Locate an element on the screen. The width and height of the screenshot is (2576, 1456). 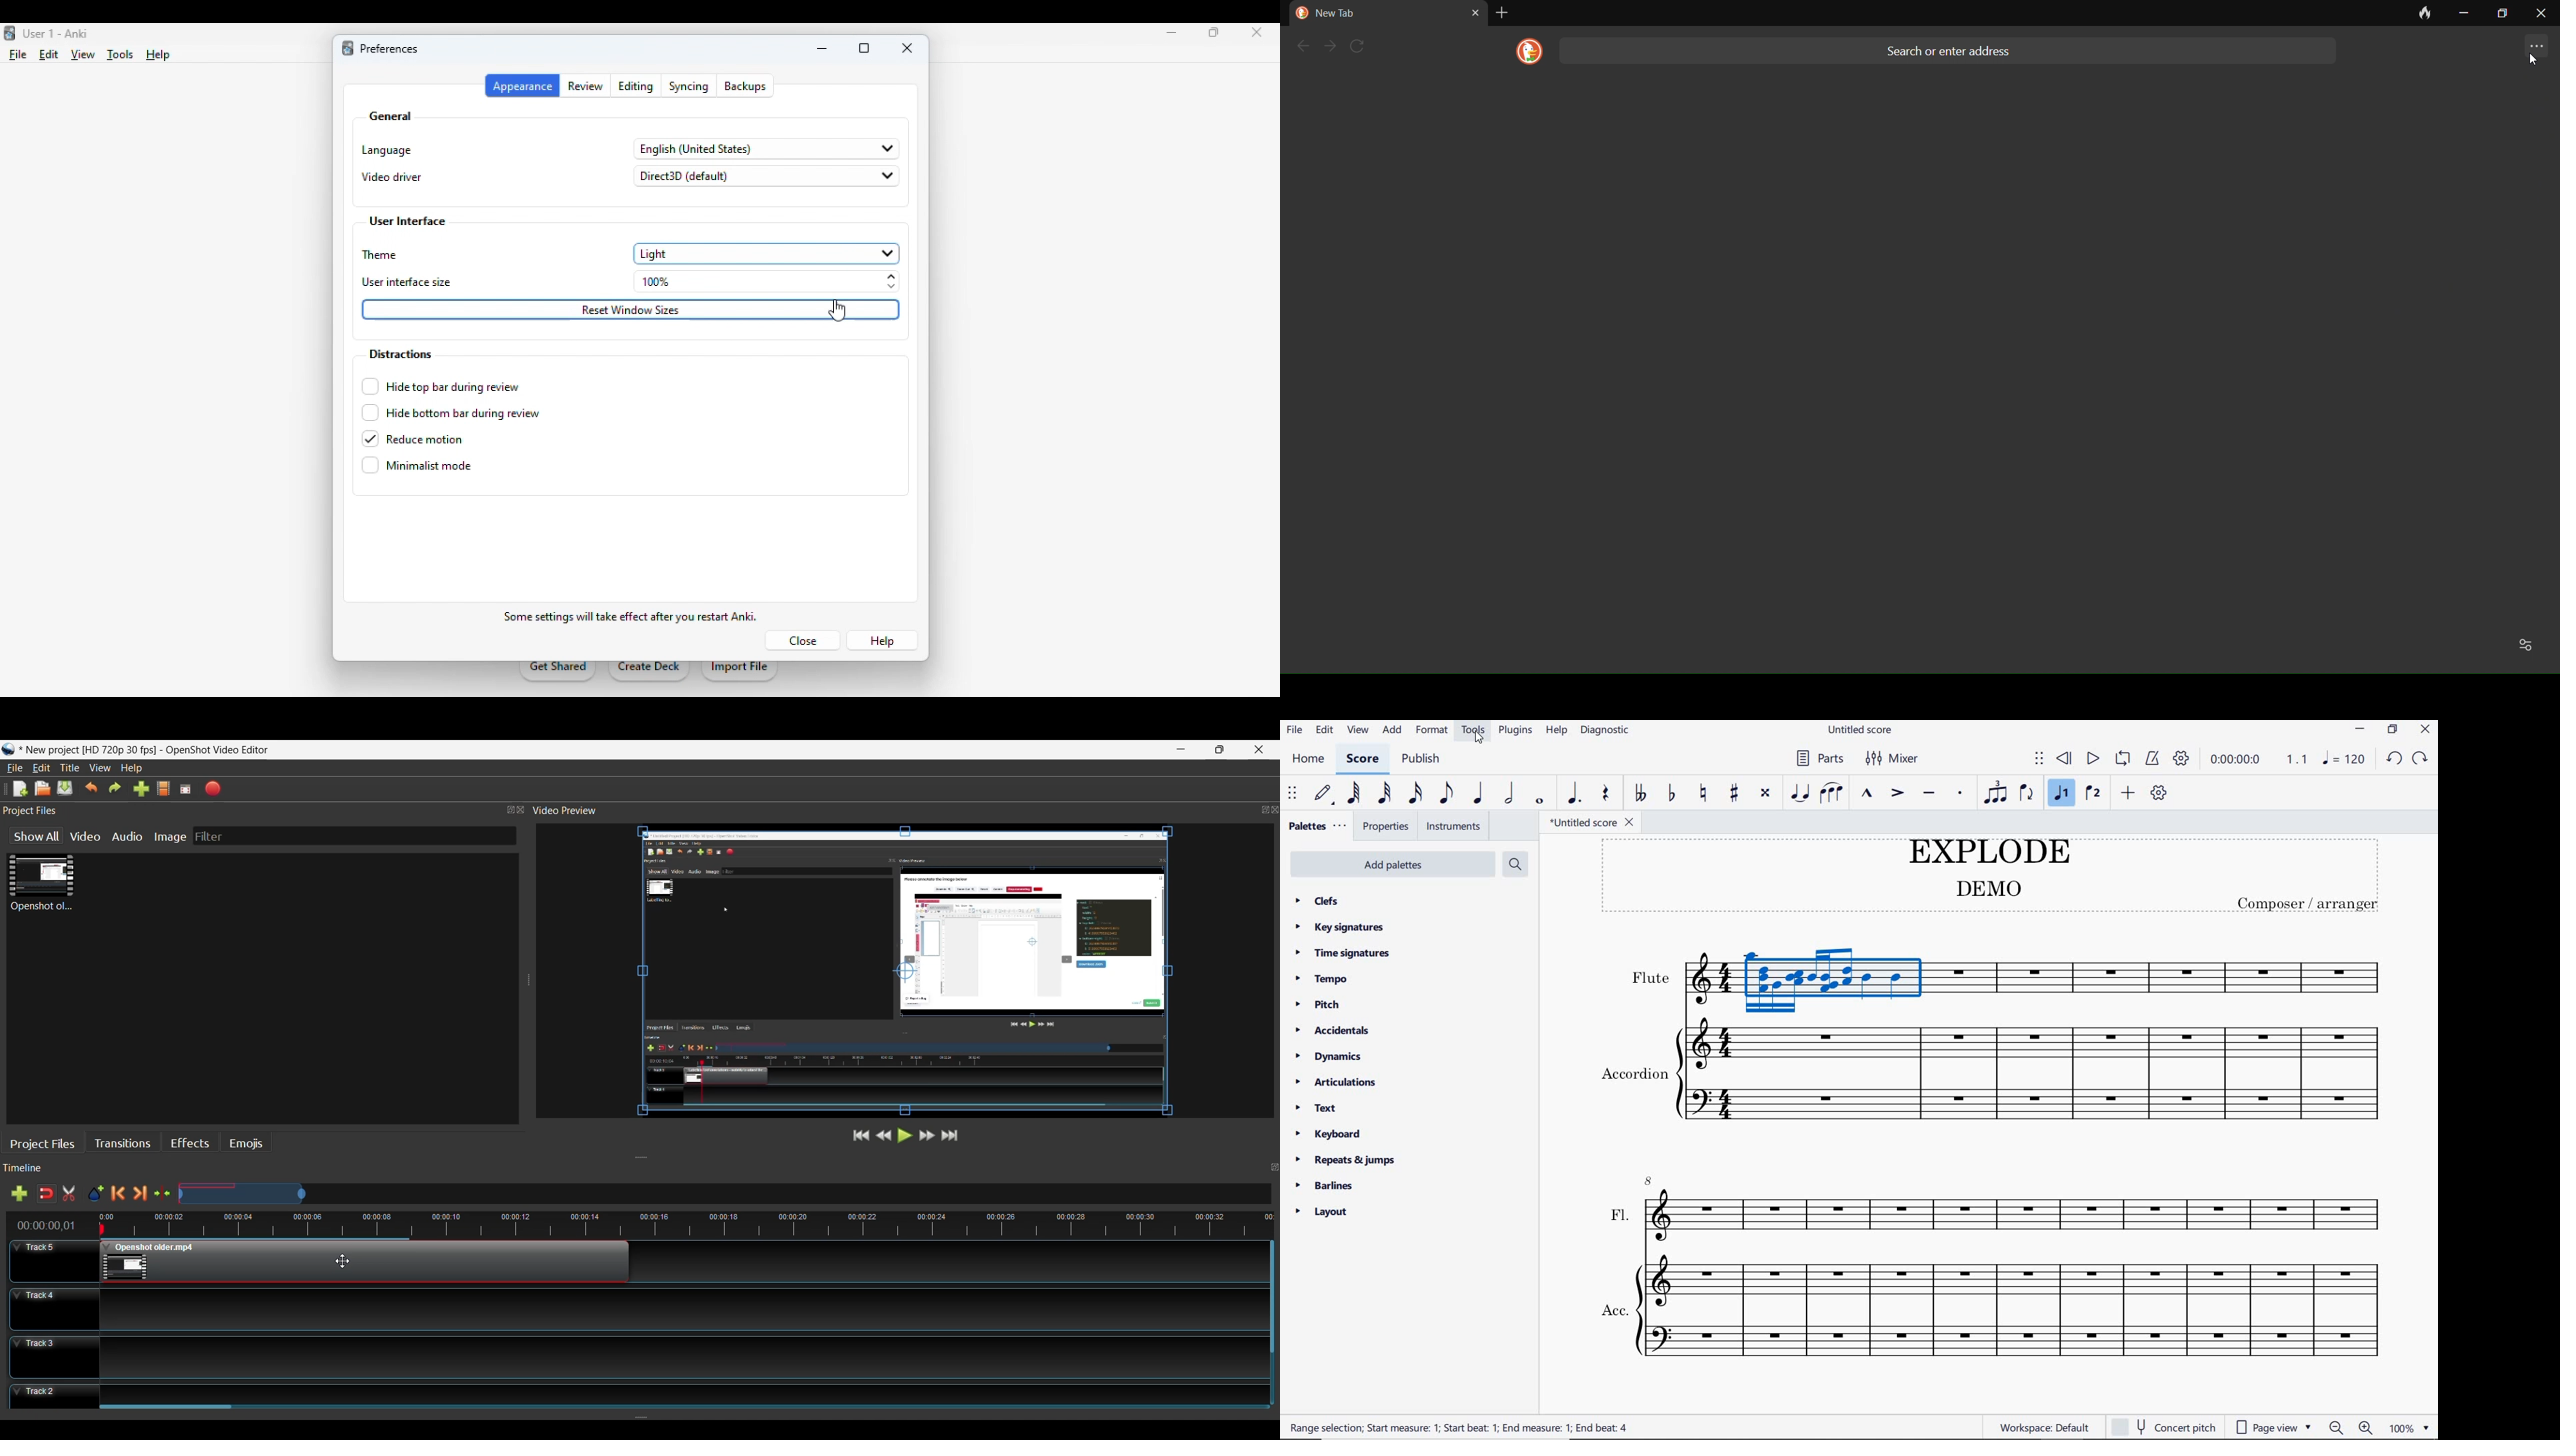
Title is located at coordinates (71, 769).